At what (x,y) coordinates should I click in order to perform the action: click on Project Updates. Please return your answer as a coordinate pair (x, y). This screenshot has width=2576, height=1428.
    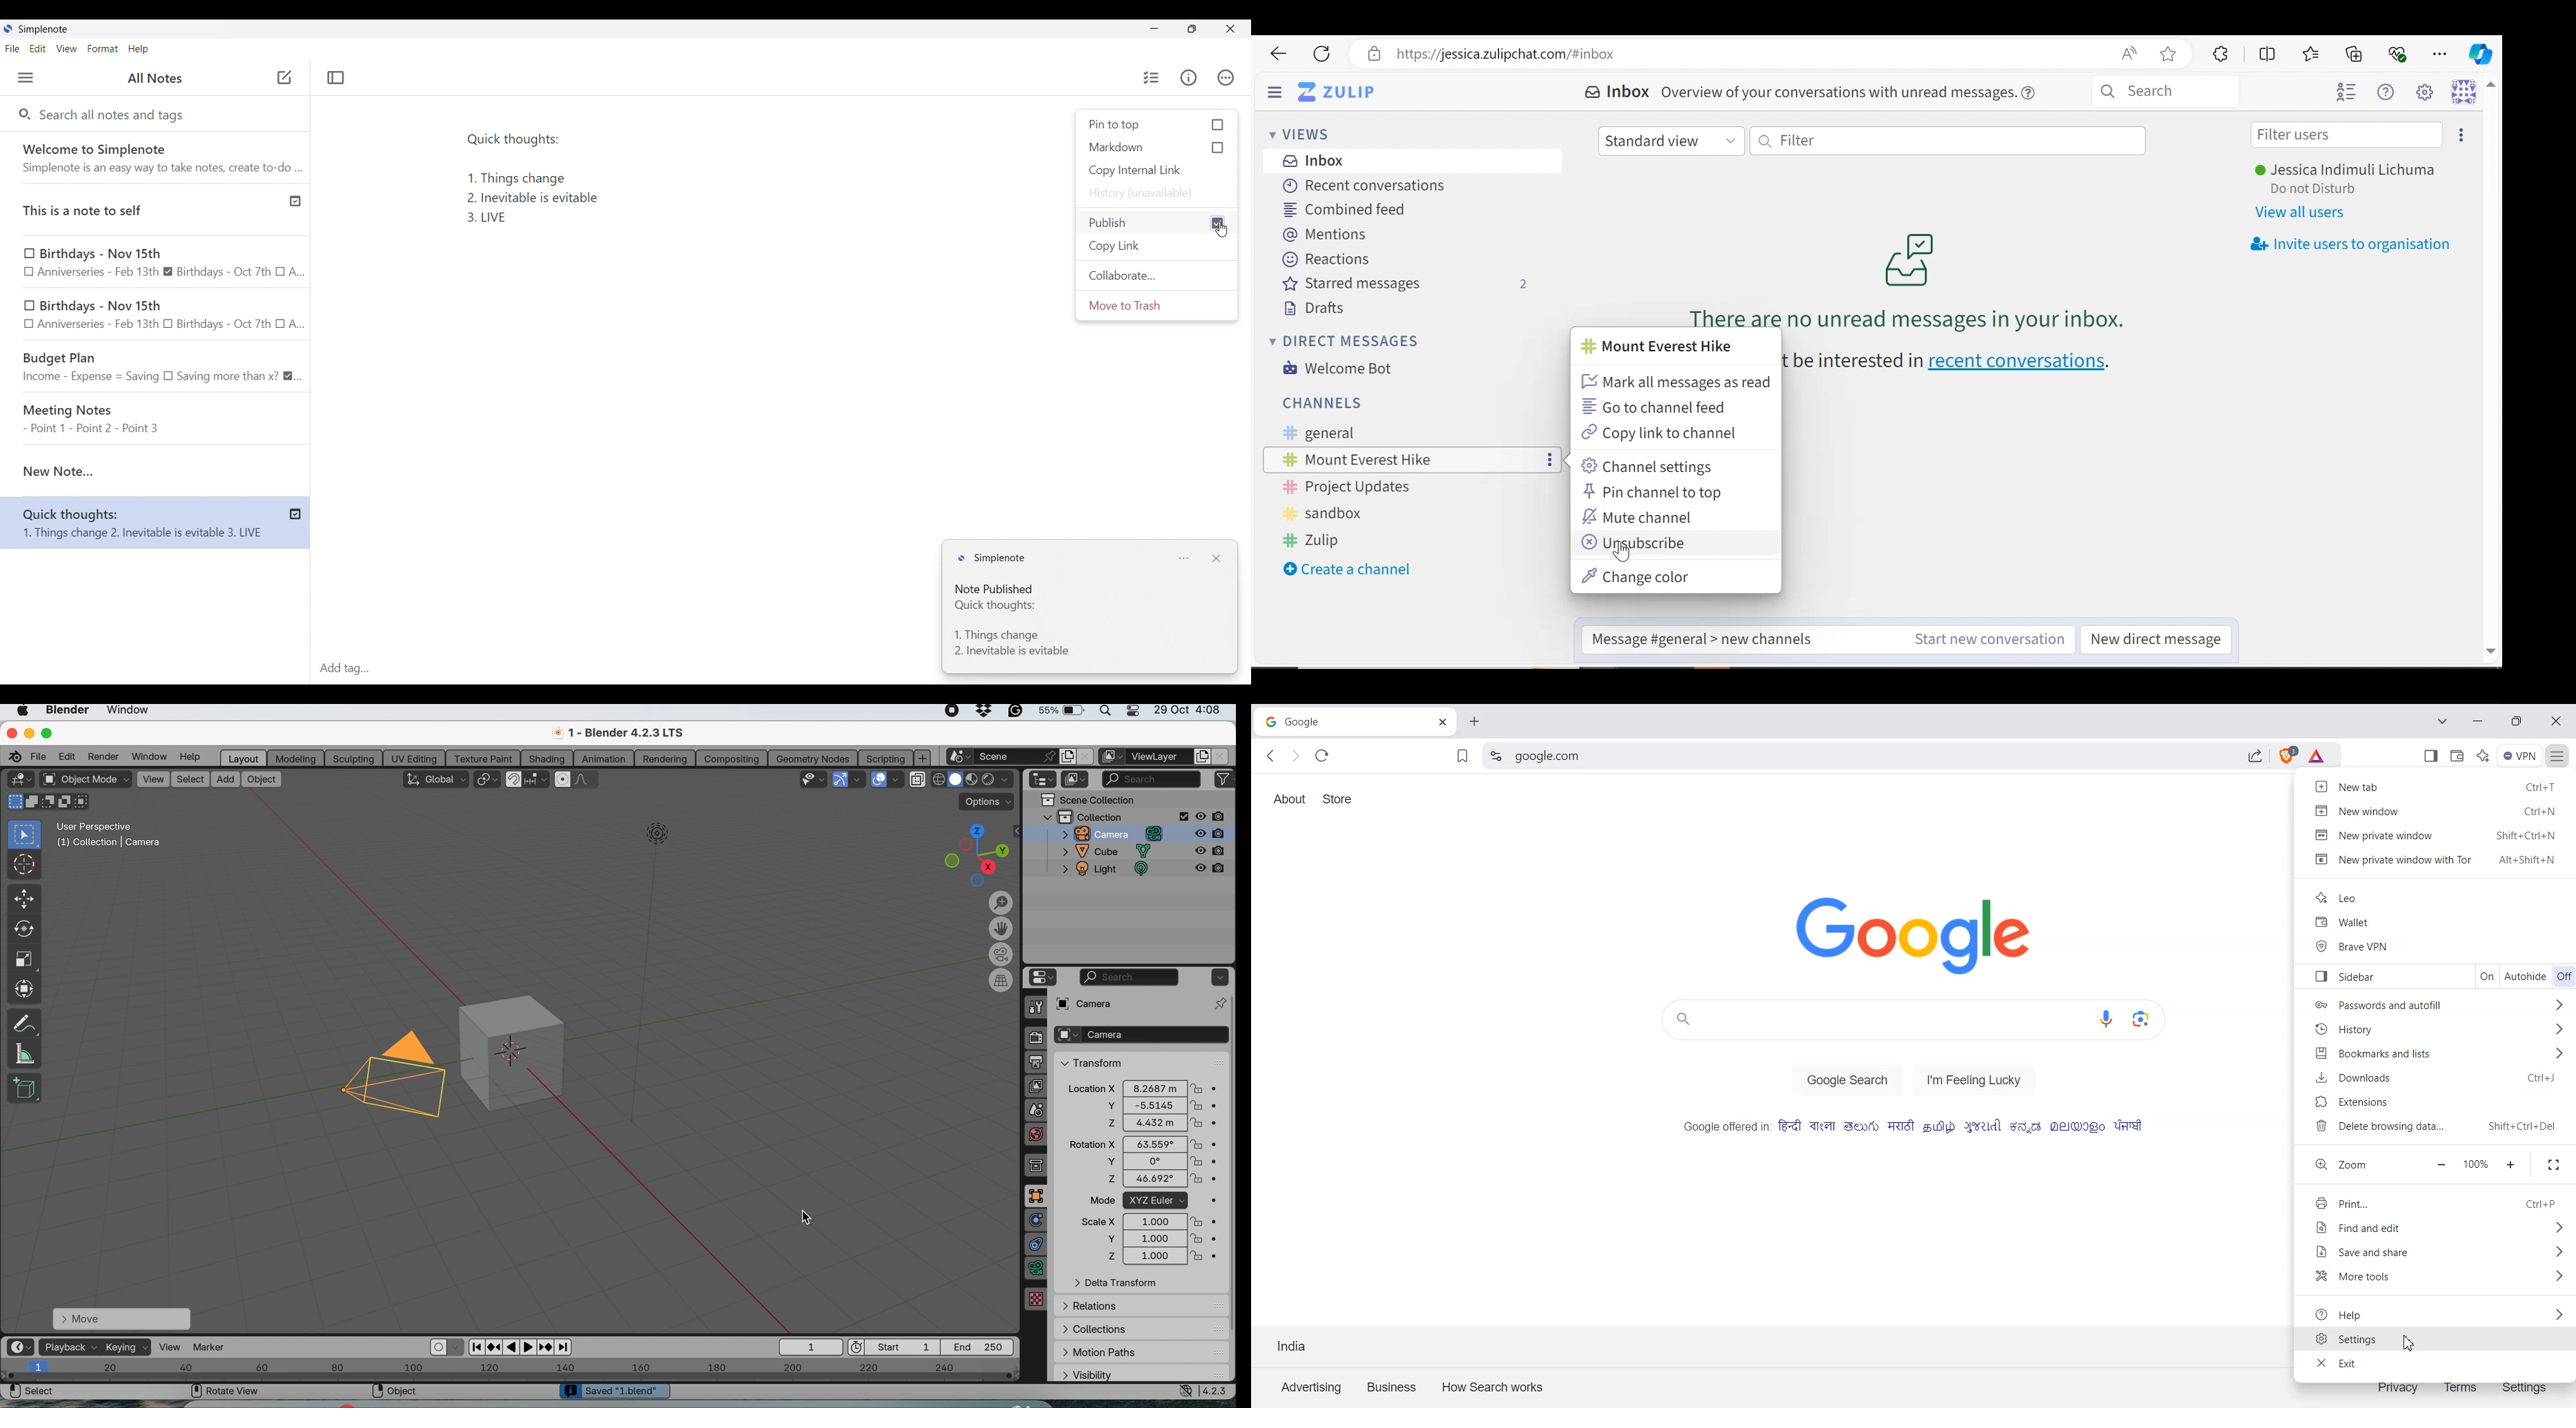
    Looking at the image, I should click on (1351, 486).